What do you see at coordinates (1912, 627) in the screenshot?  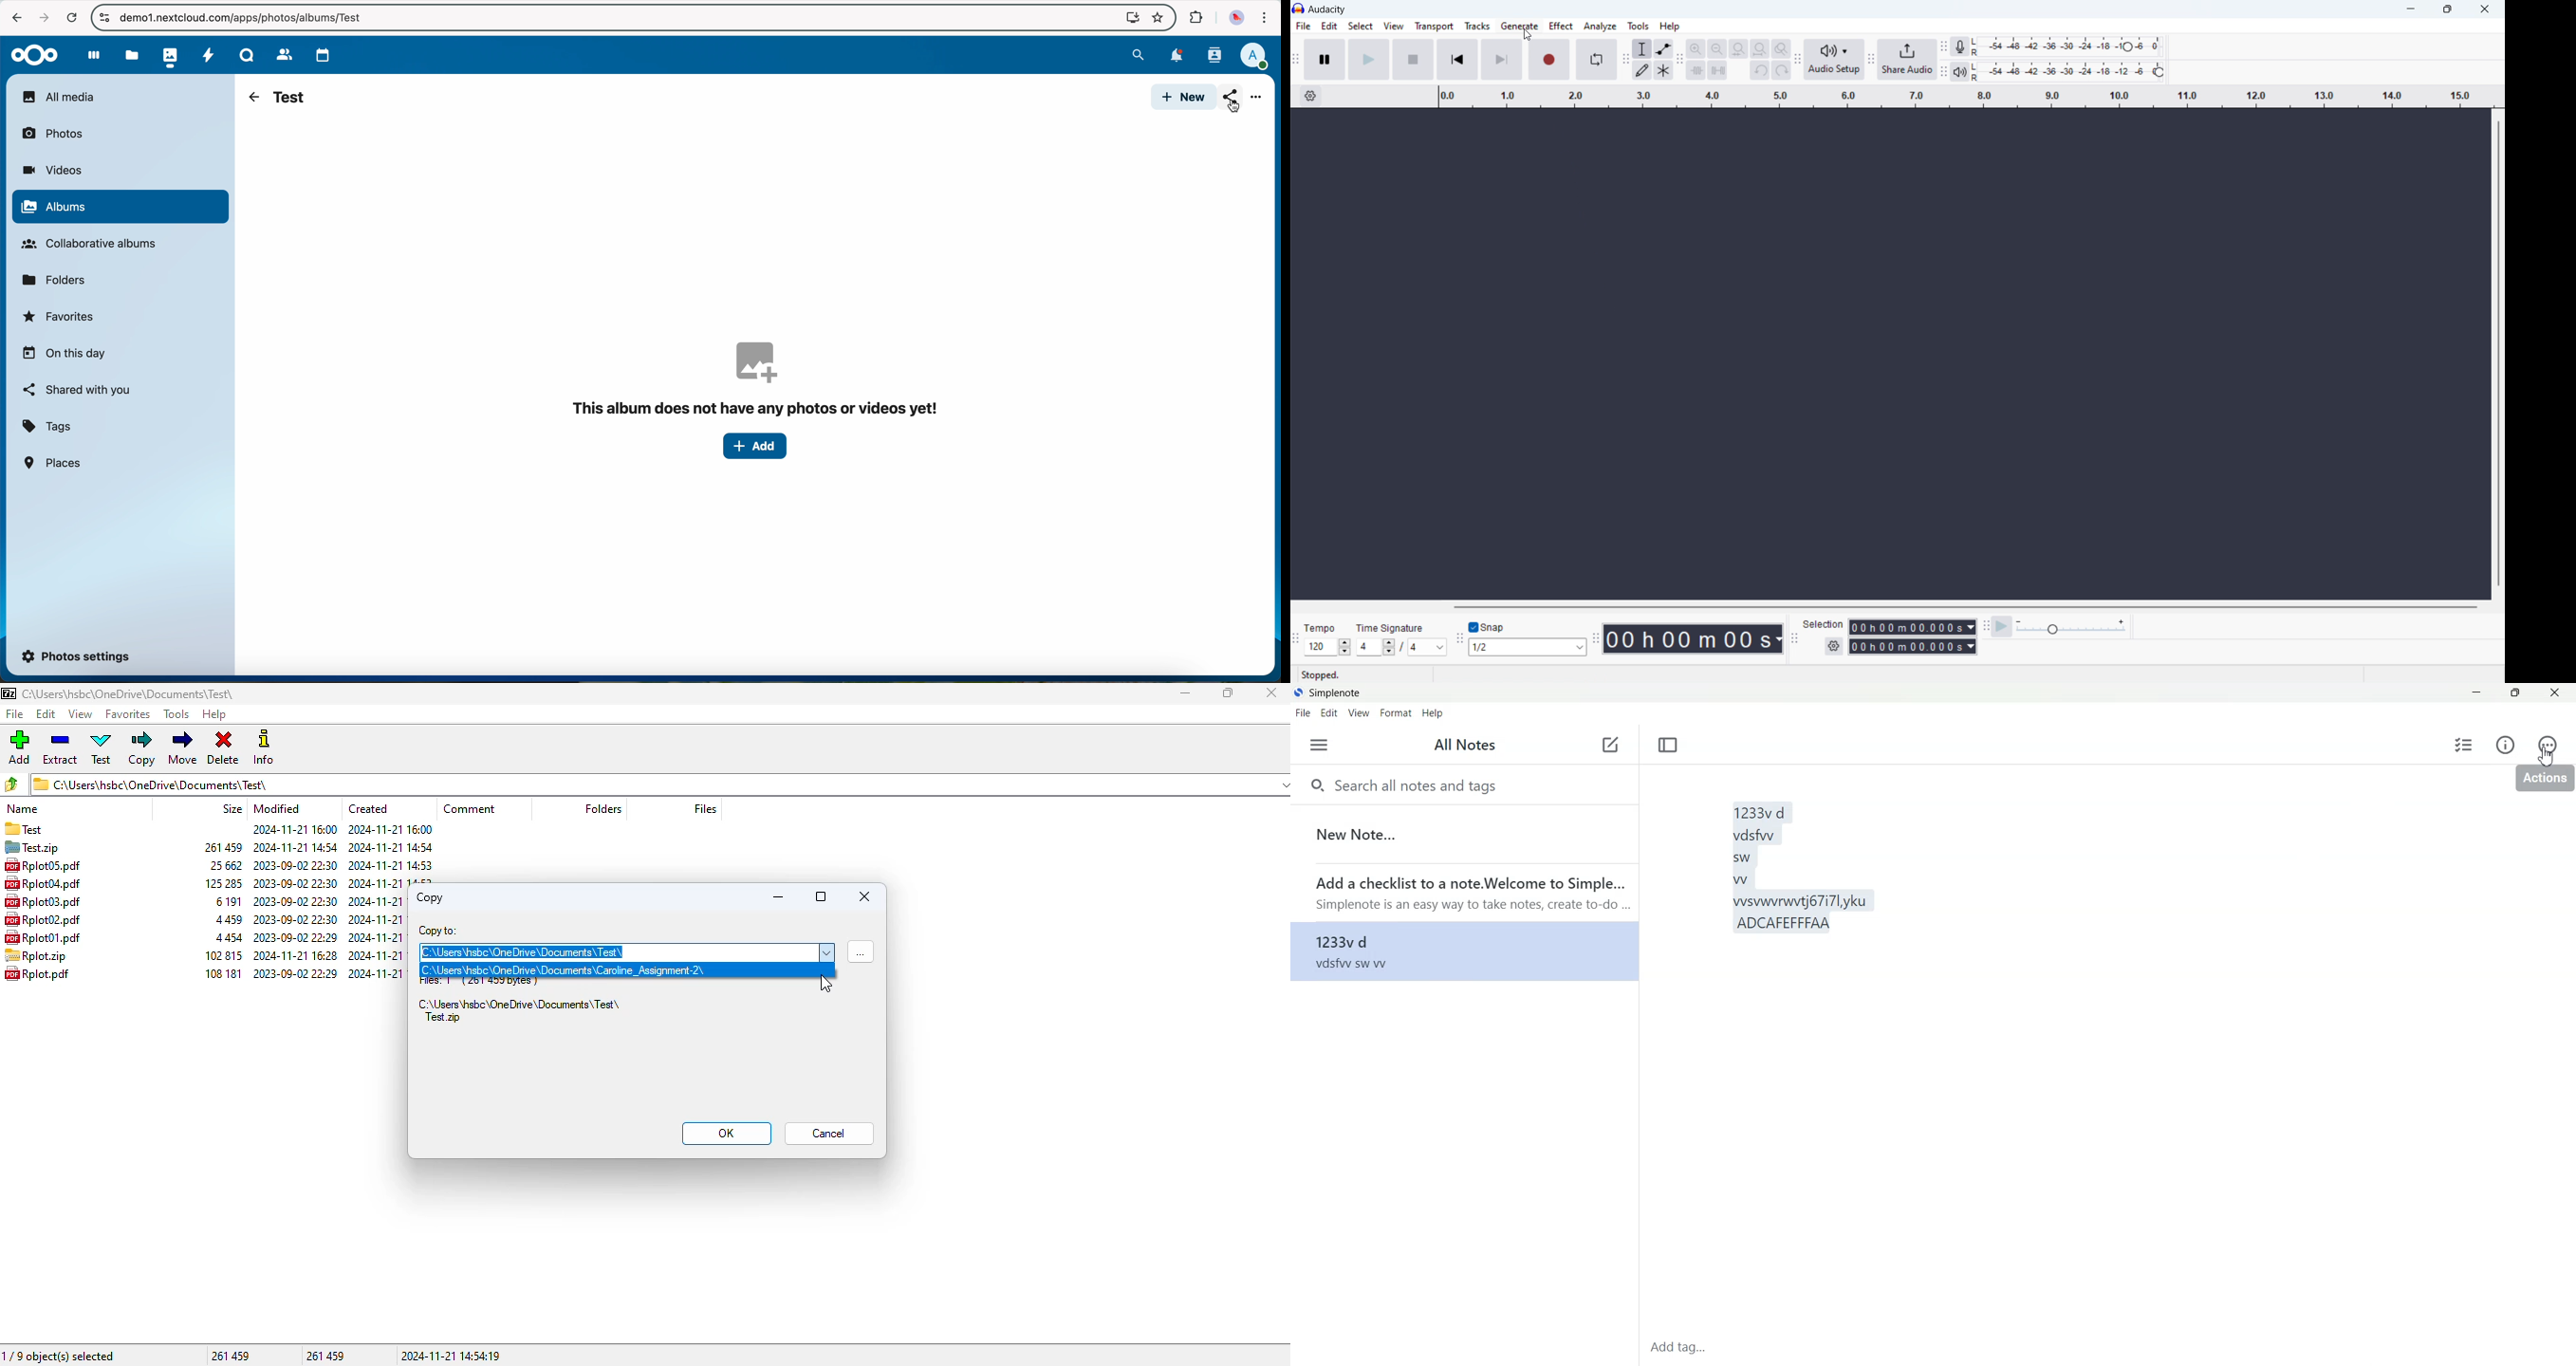 I see `start time` at bounding box center [1912, 627].